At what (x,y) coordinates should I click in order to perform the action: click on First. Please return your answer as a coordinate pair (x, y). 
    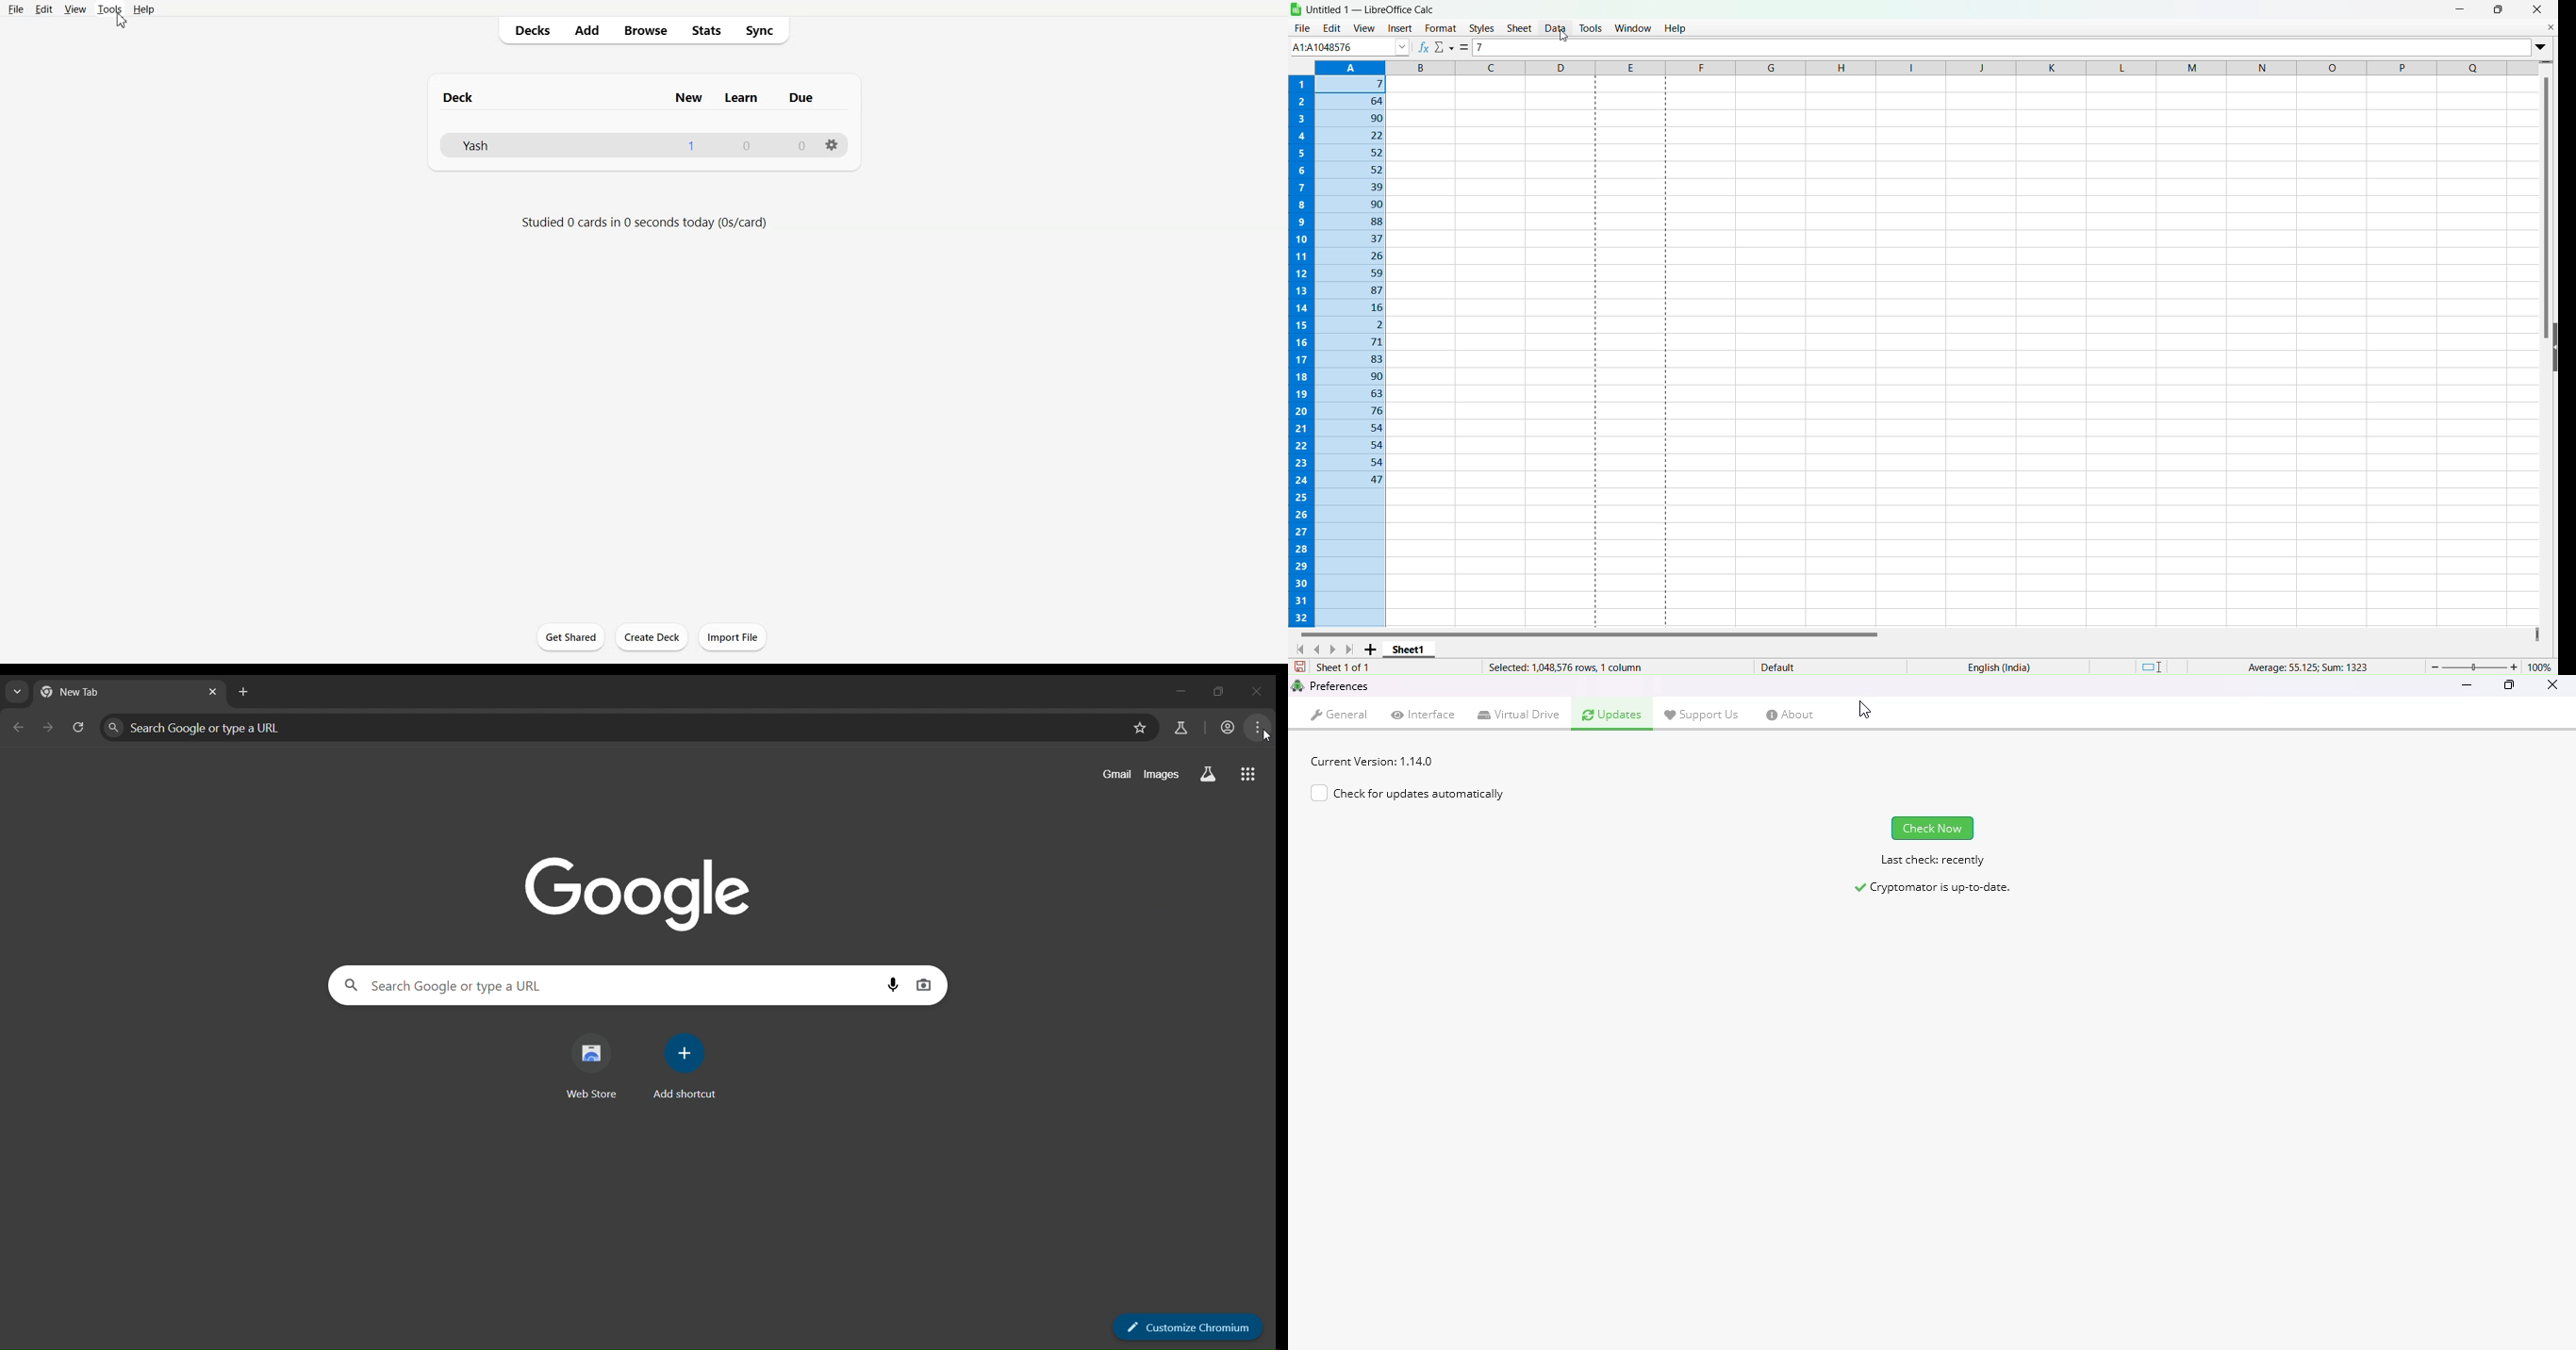
    Looking at the image, I should click on (1301, 649).